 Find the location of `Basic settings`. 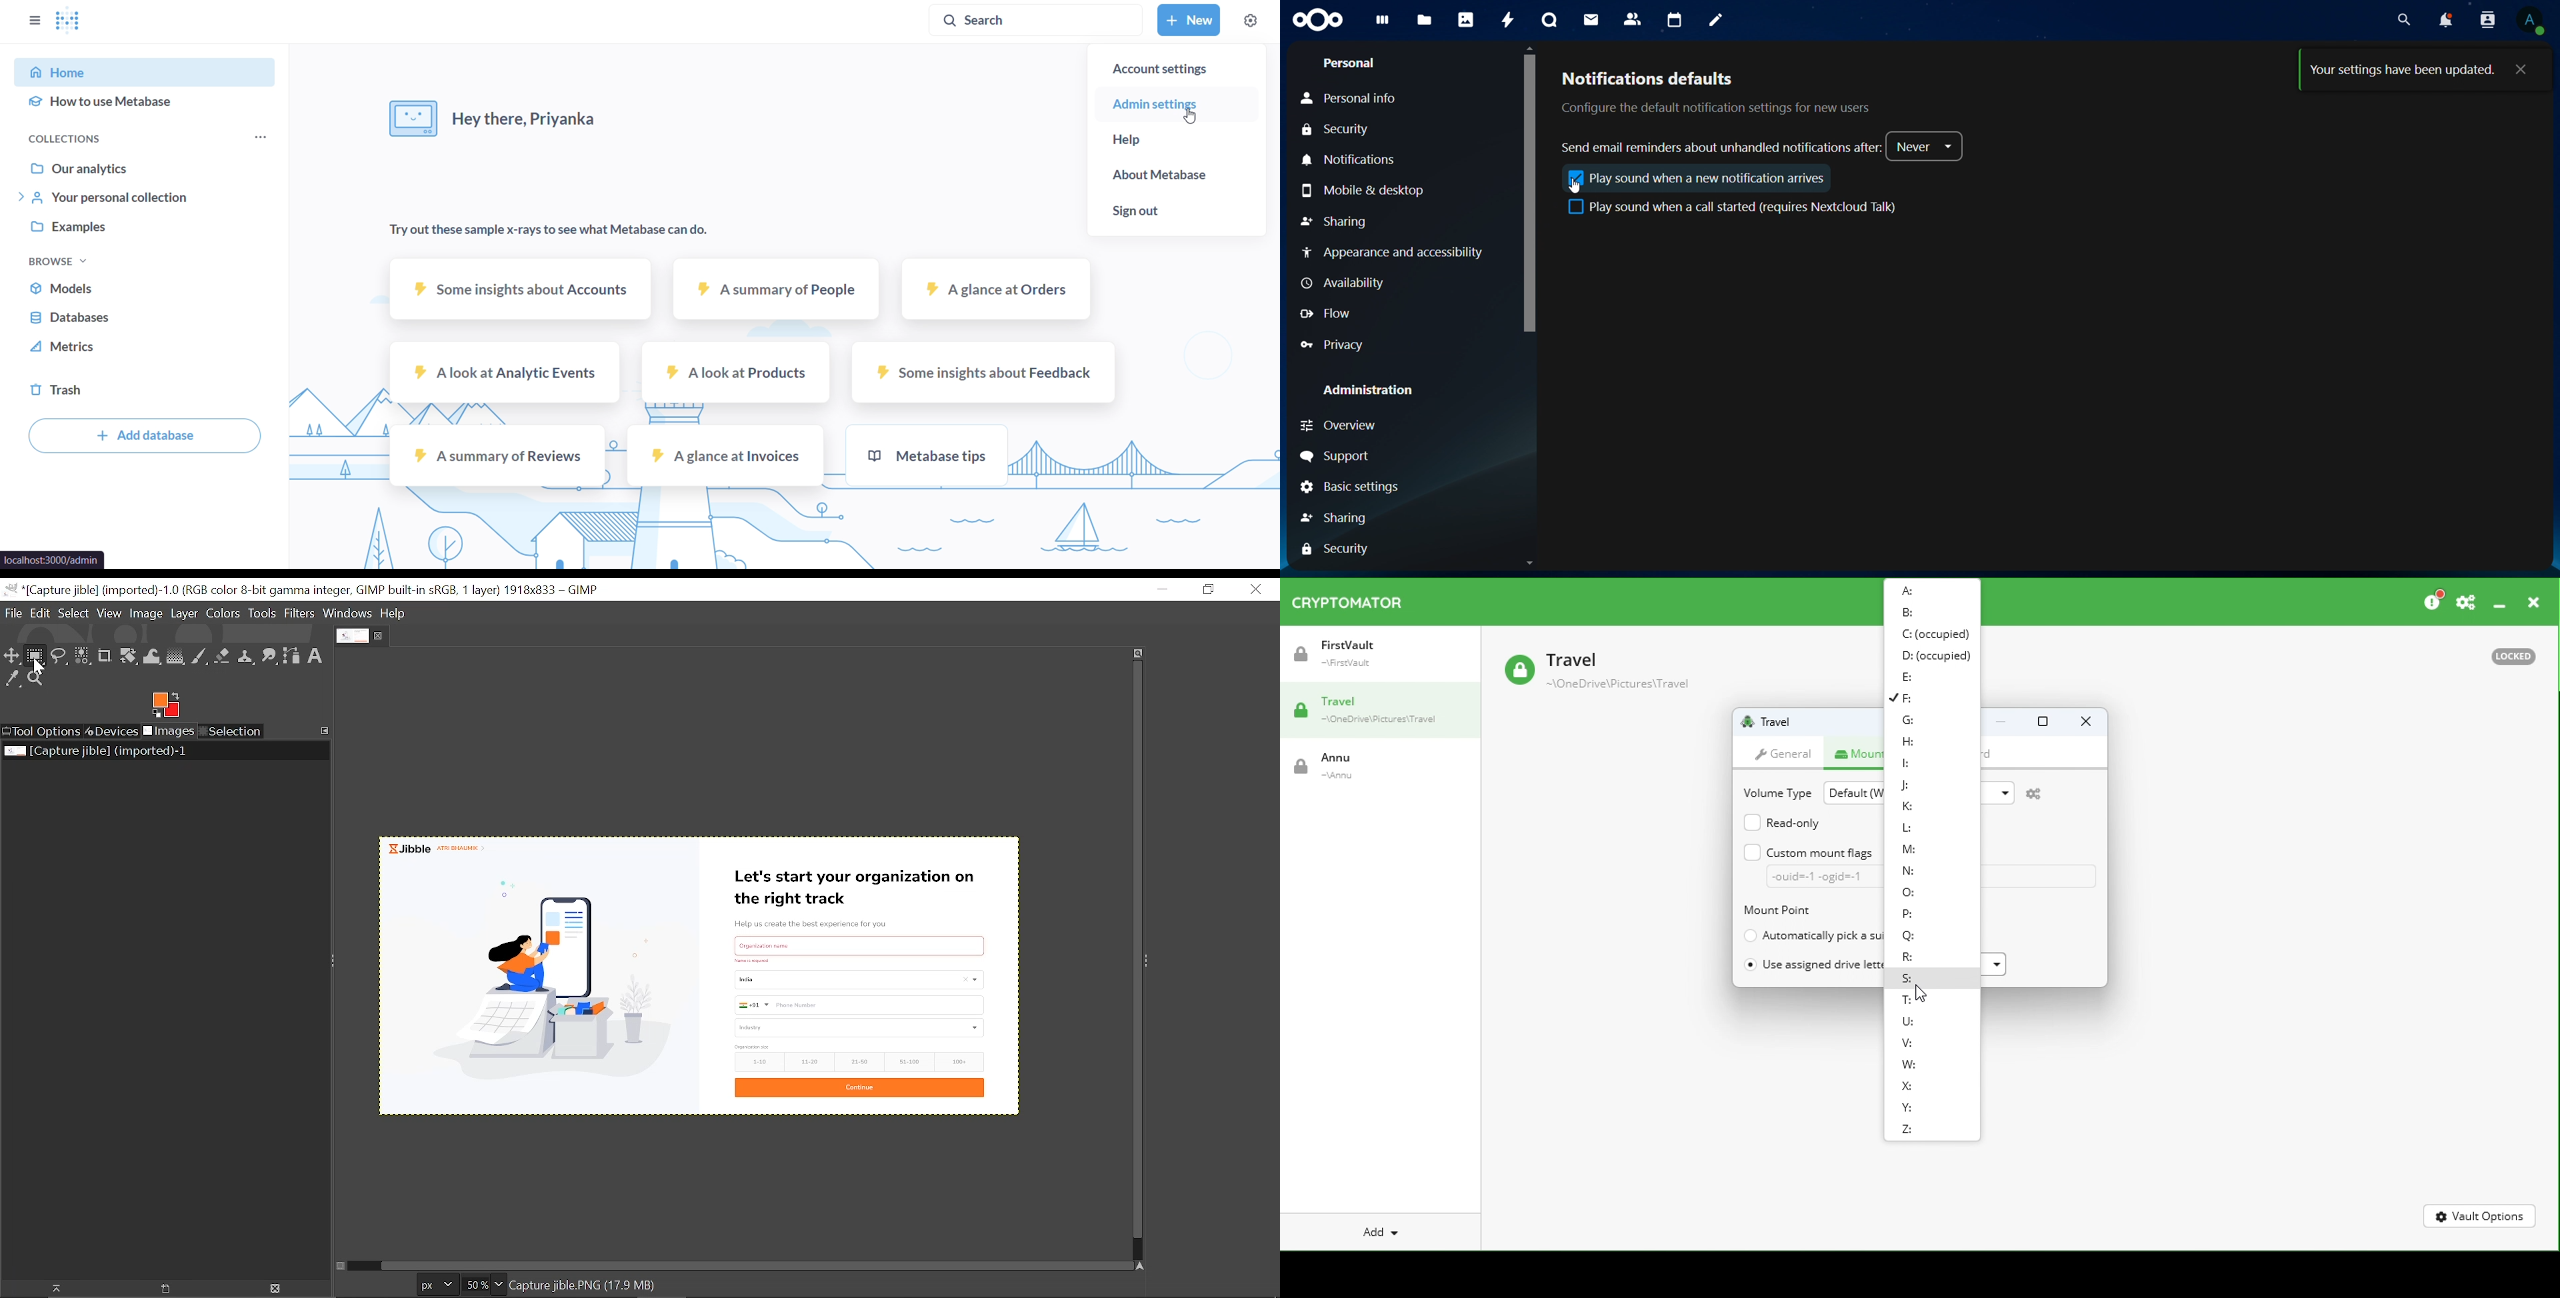

Basic settings is located at coordinates (1352, 489).